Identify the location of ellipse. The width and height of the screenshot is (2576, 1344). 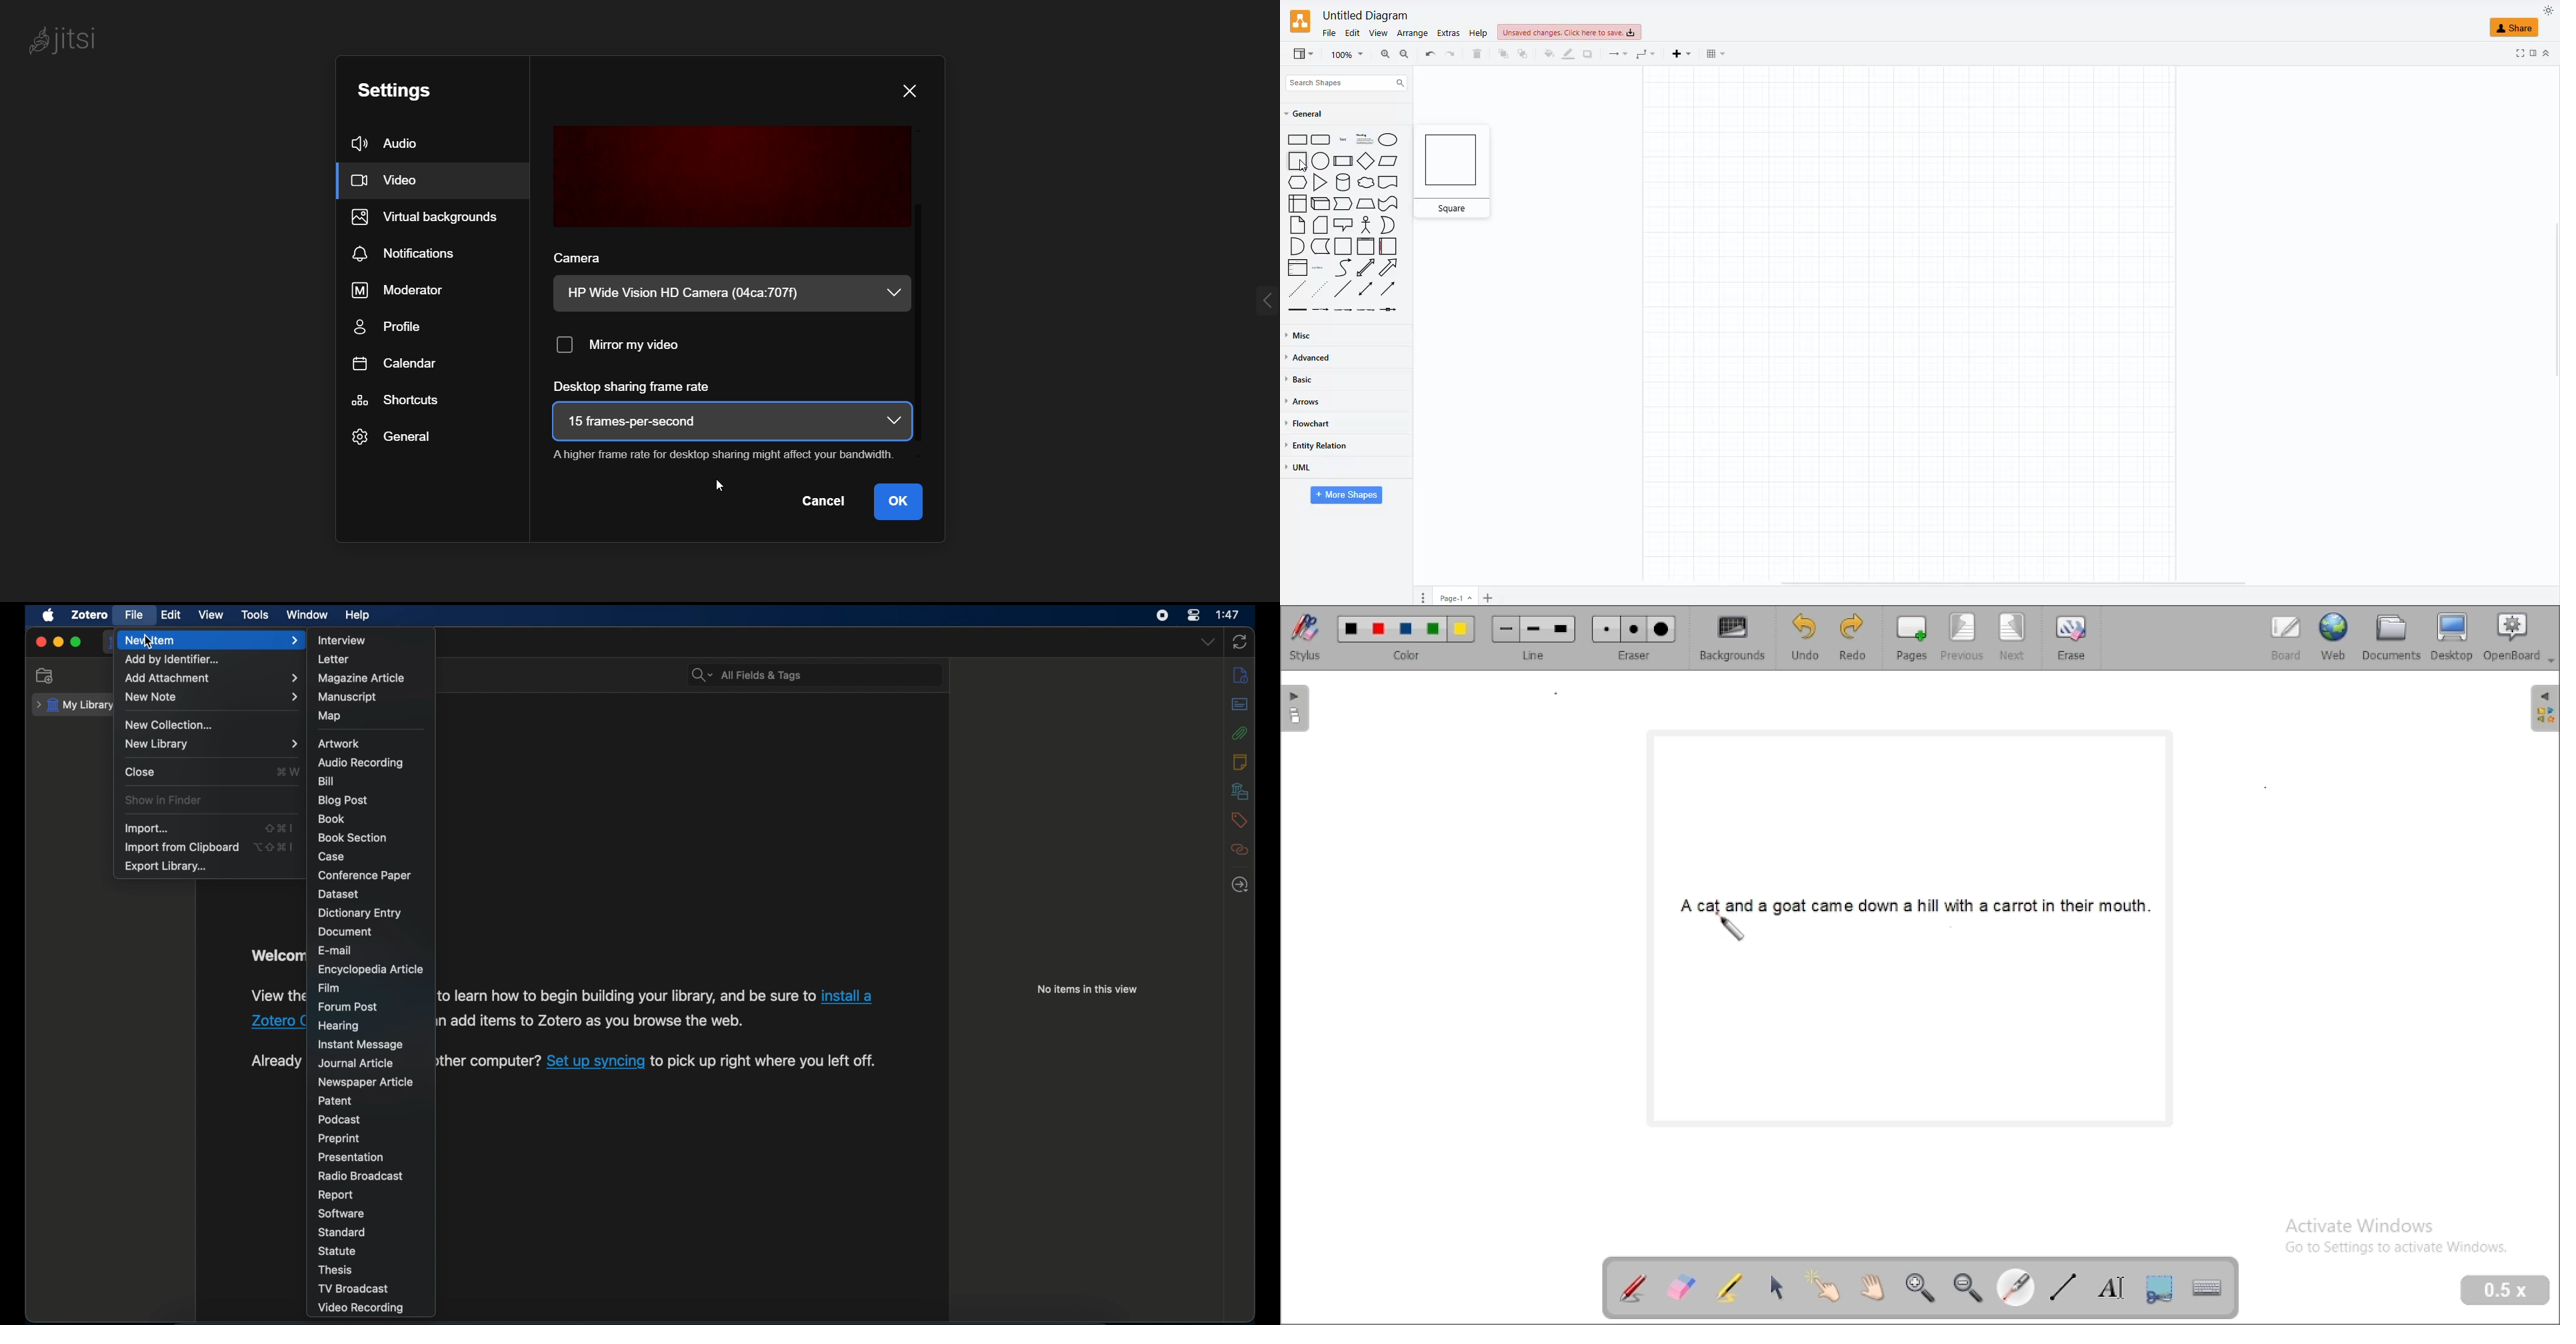
(1387, 139).